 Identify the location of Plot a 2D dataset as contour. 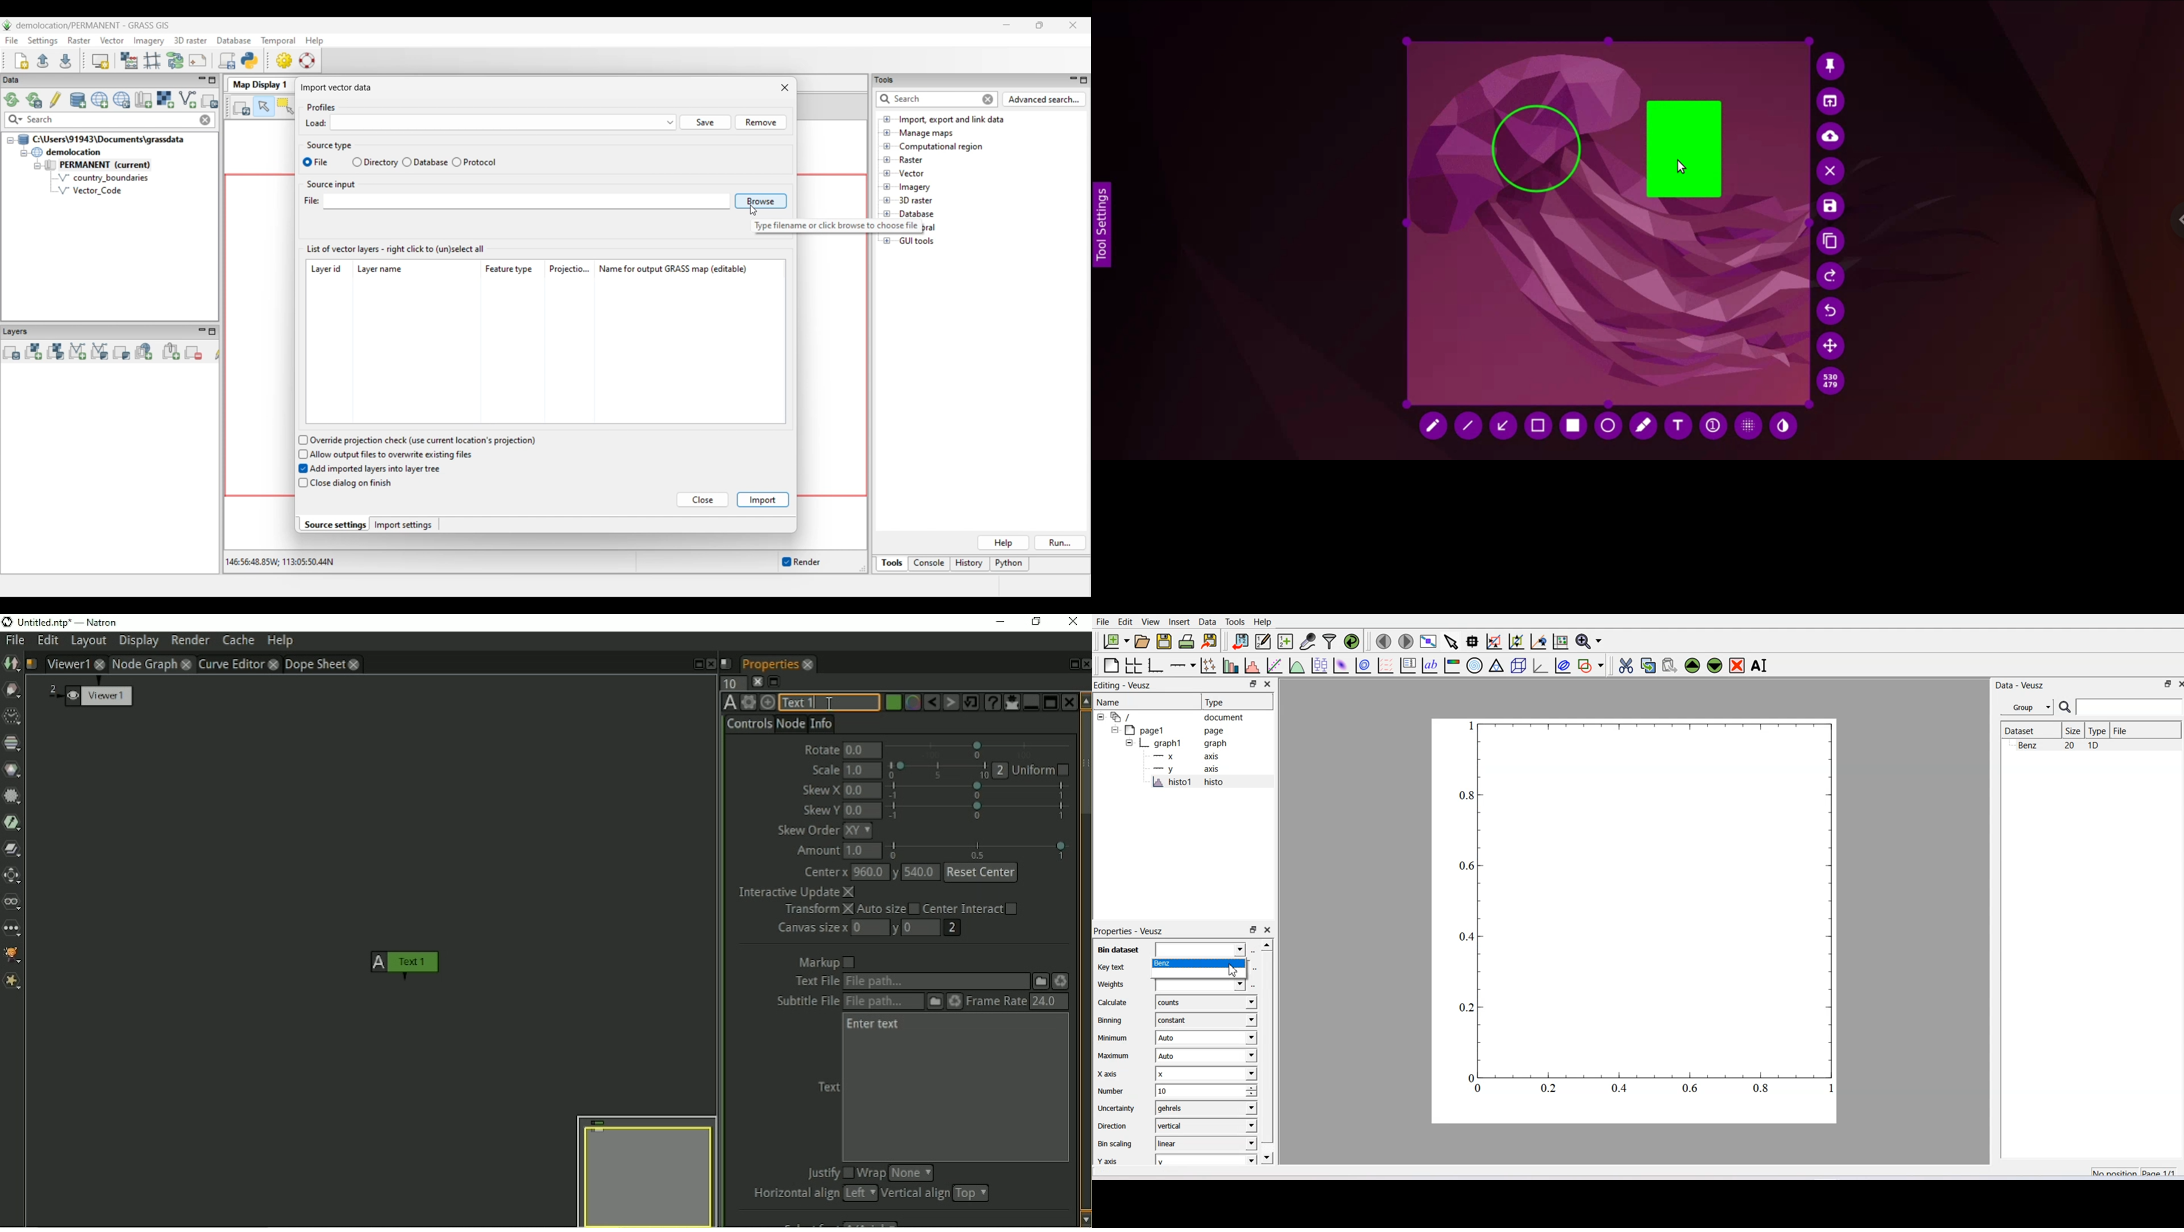
(1364, 665).